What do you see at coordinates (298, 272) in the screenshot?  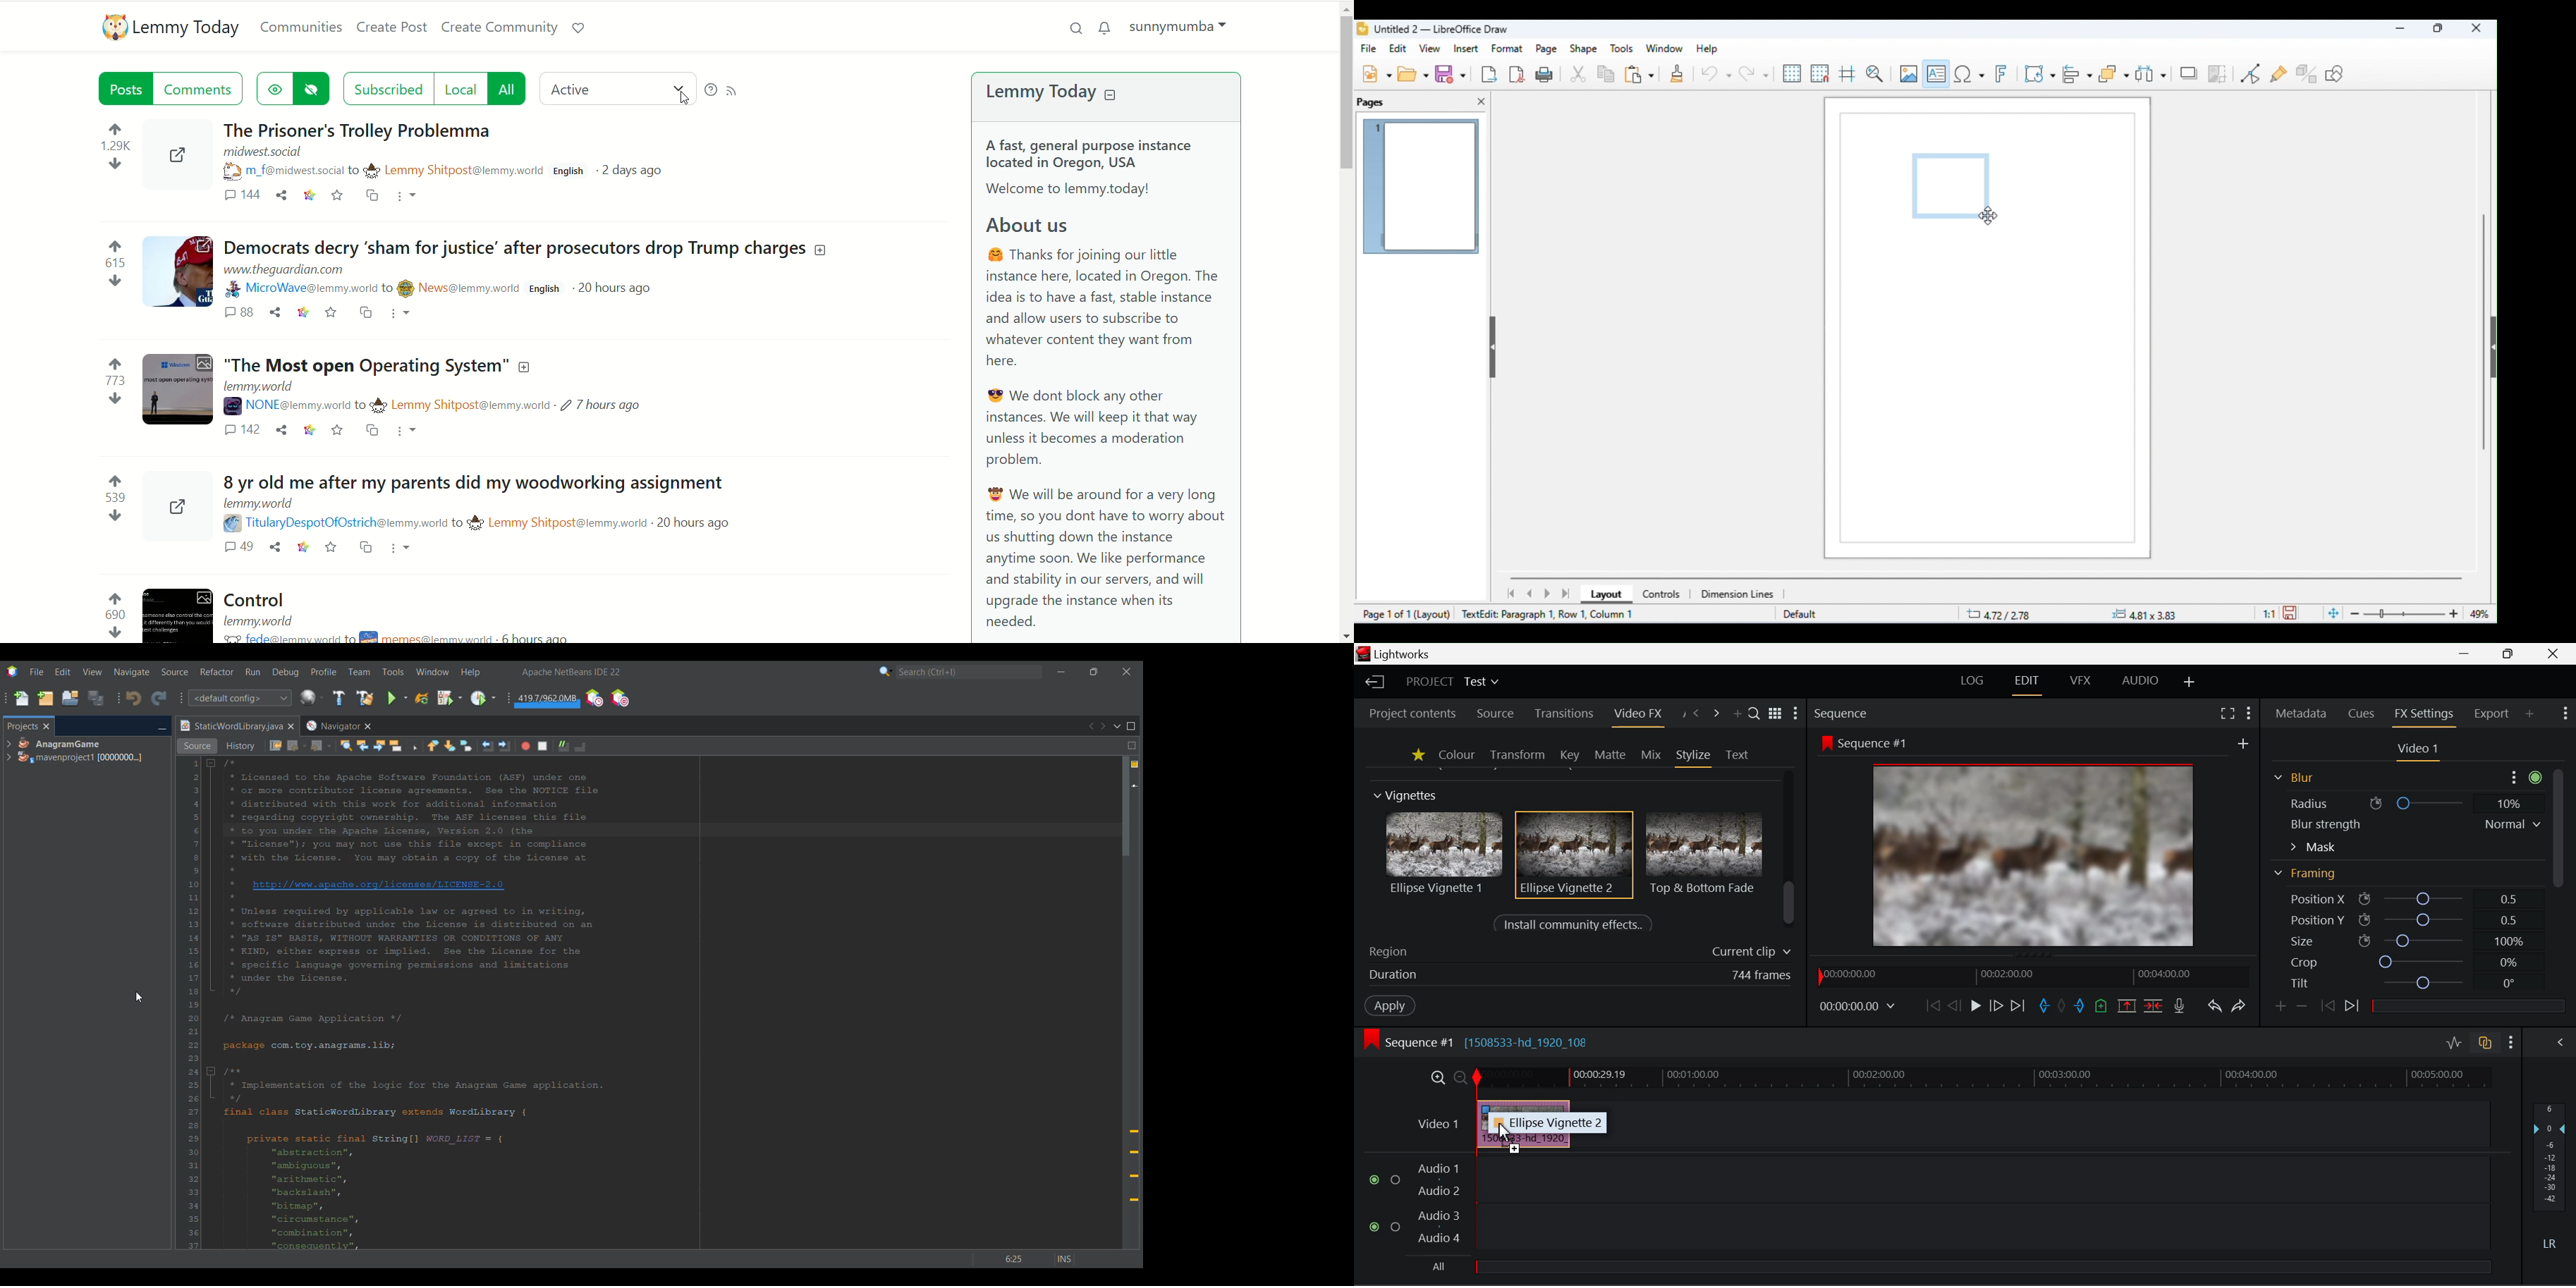 I see `www.theguardian.com link` at bounding box center [298, 272].